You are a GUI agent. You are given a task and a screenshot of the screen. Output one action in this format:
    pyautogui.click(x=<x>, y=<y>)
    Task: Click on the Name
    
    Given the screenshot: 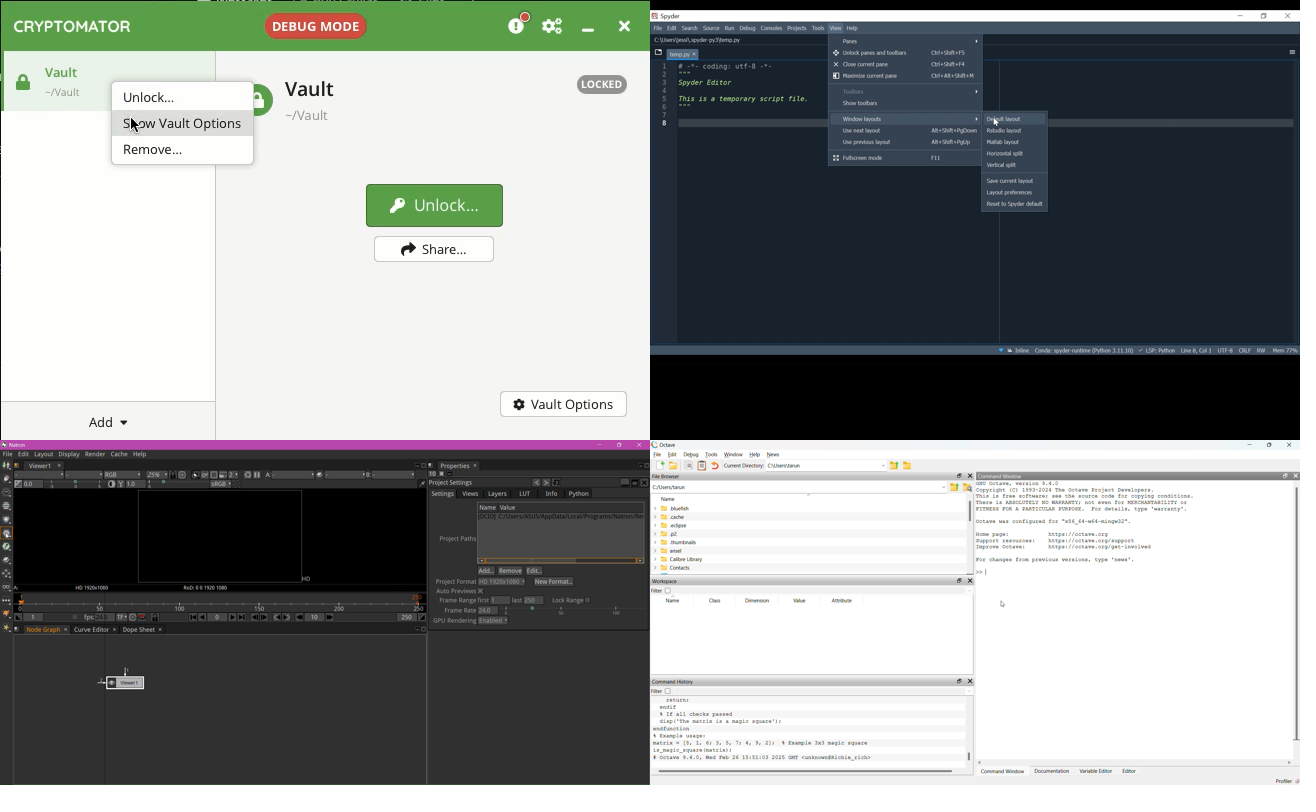 What is the action you would take?
    pyautogui.click(x=673, y=599)
    